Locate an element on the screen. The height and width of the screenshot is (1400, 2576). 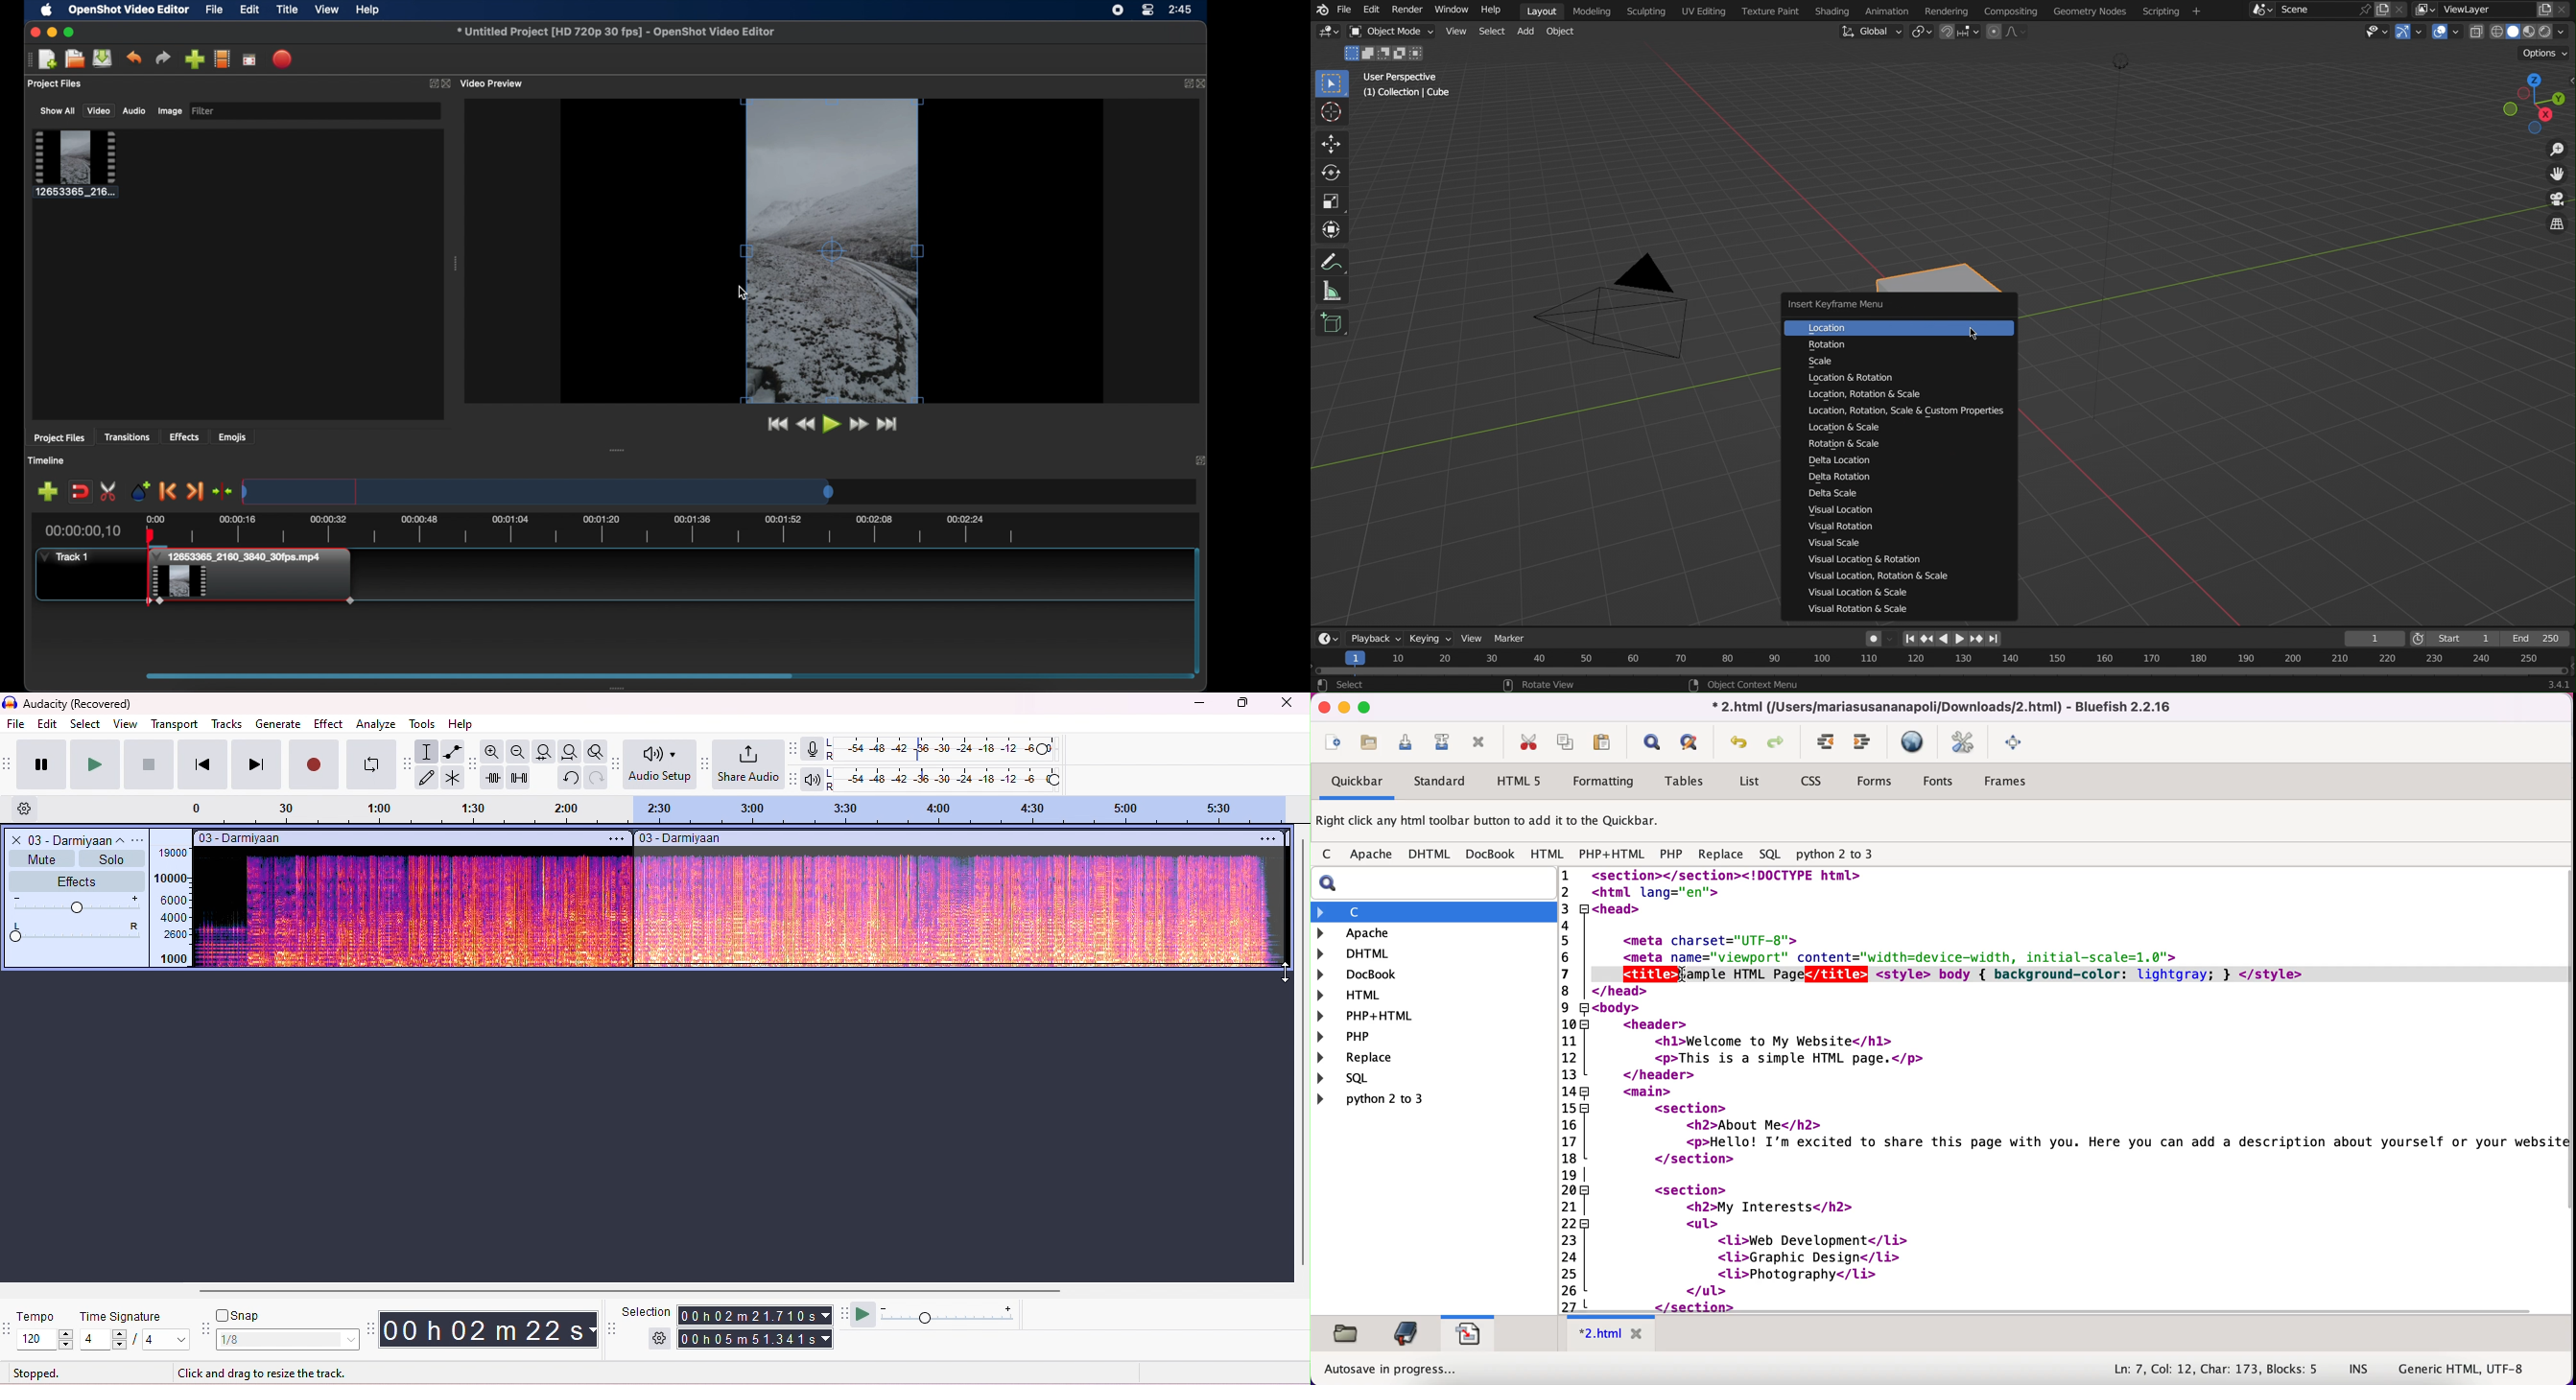
previous is located at coordinates (201, 764).